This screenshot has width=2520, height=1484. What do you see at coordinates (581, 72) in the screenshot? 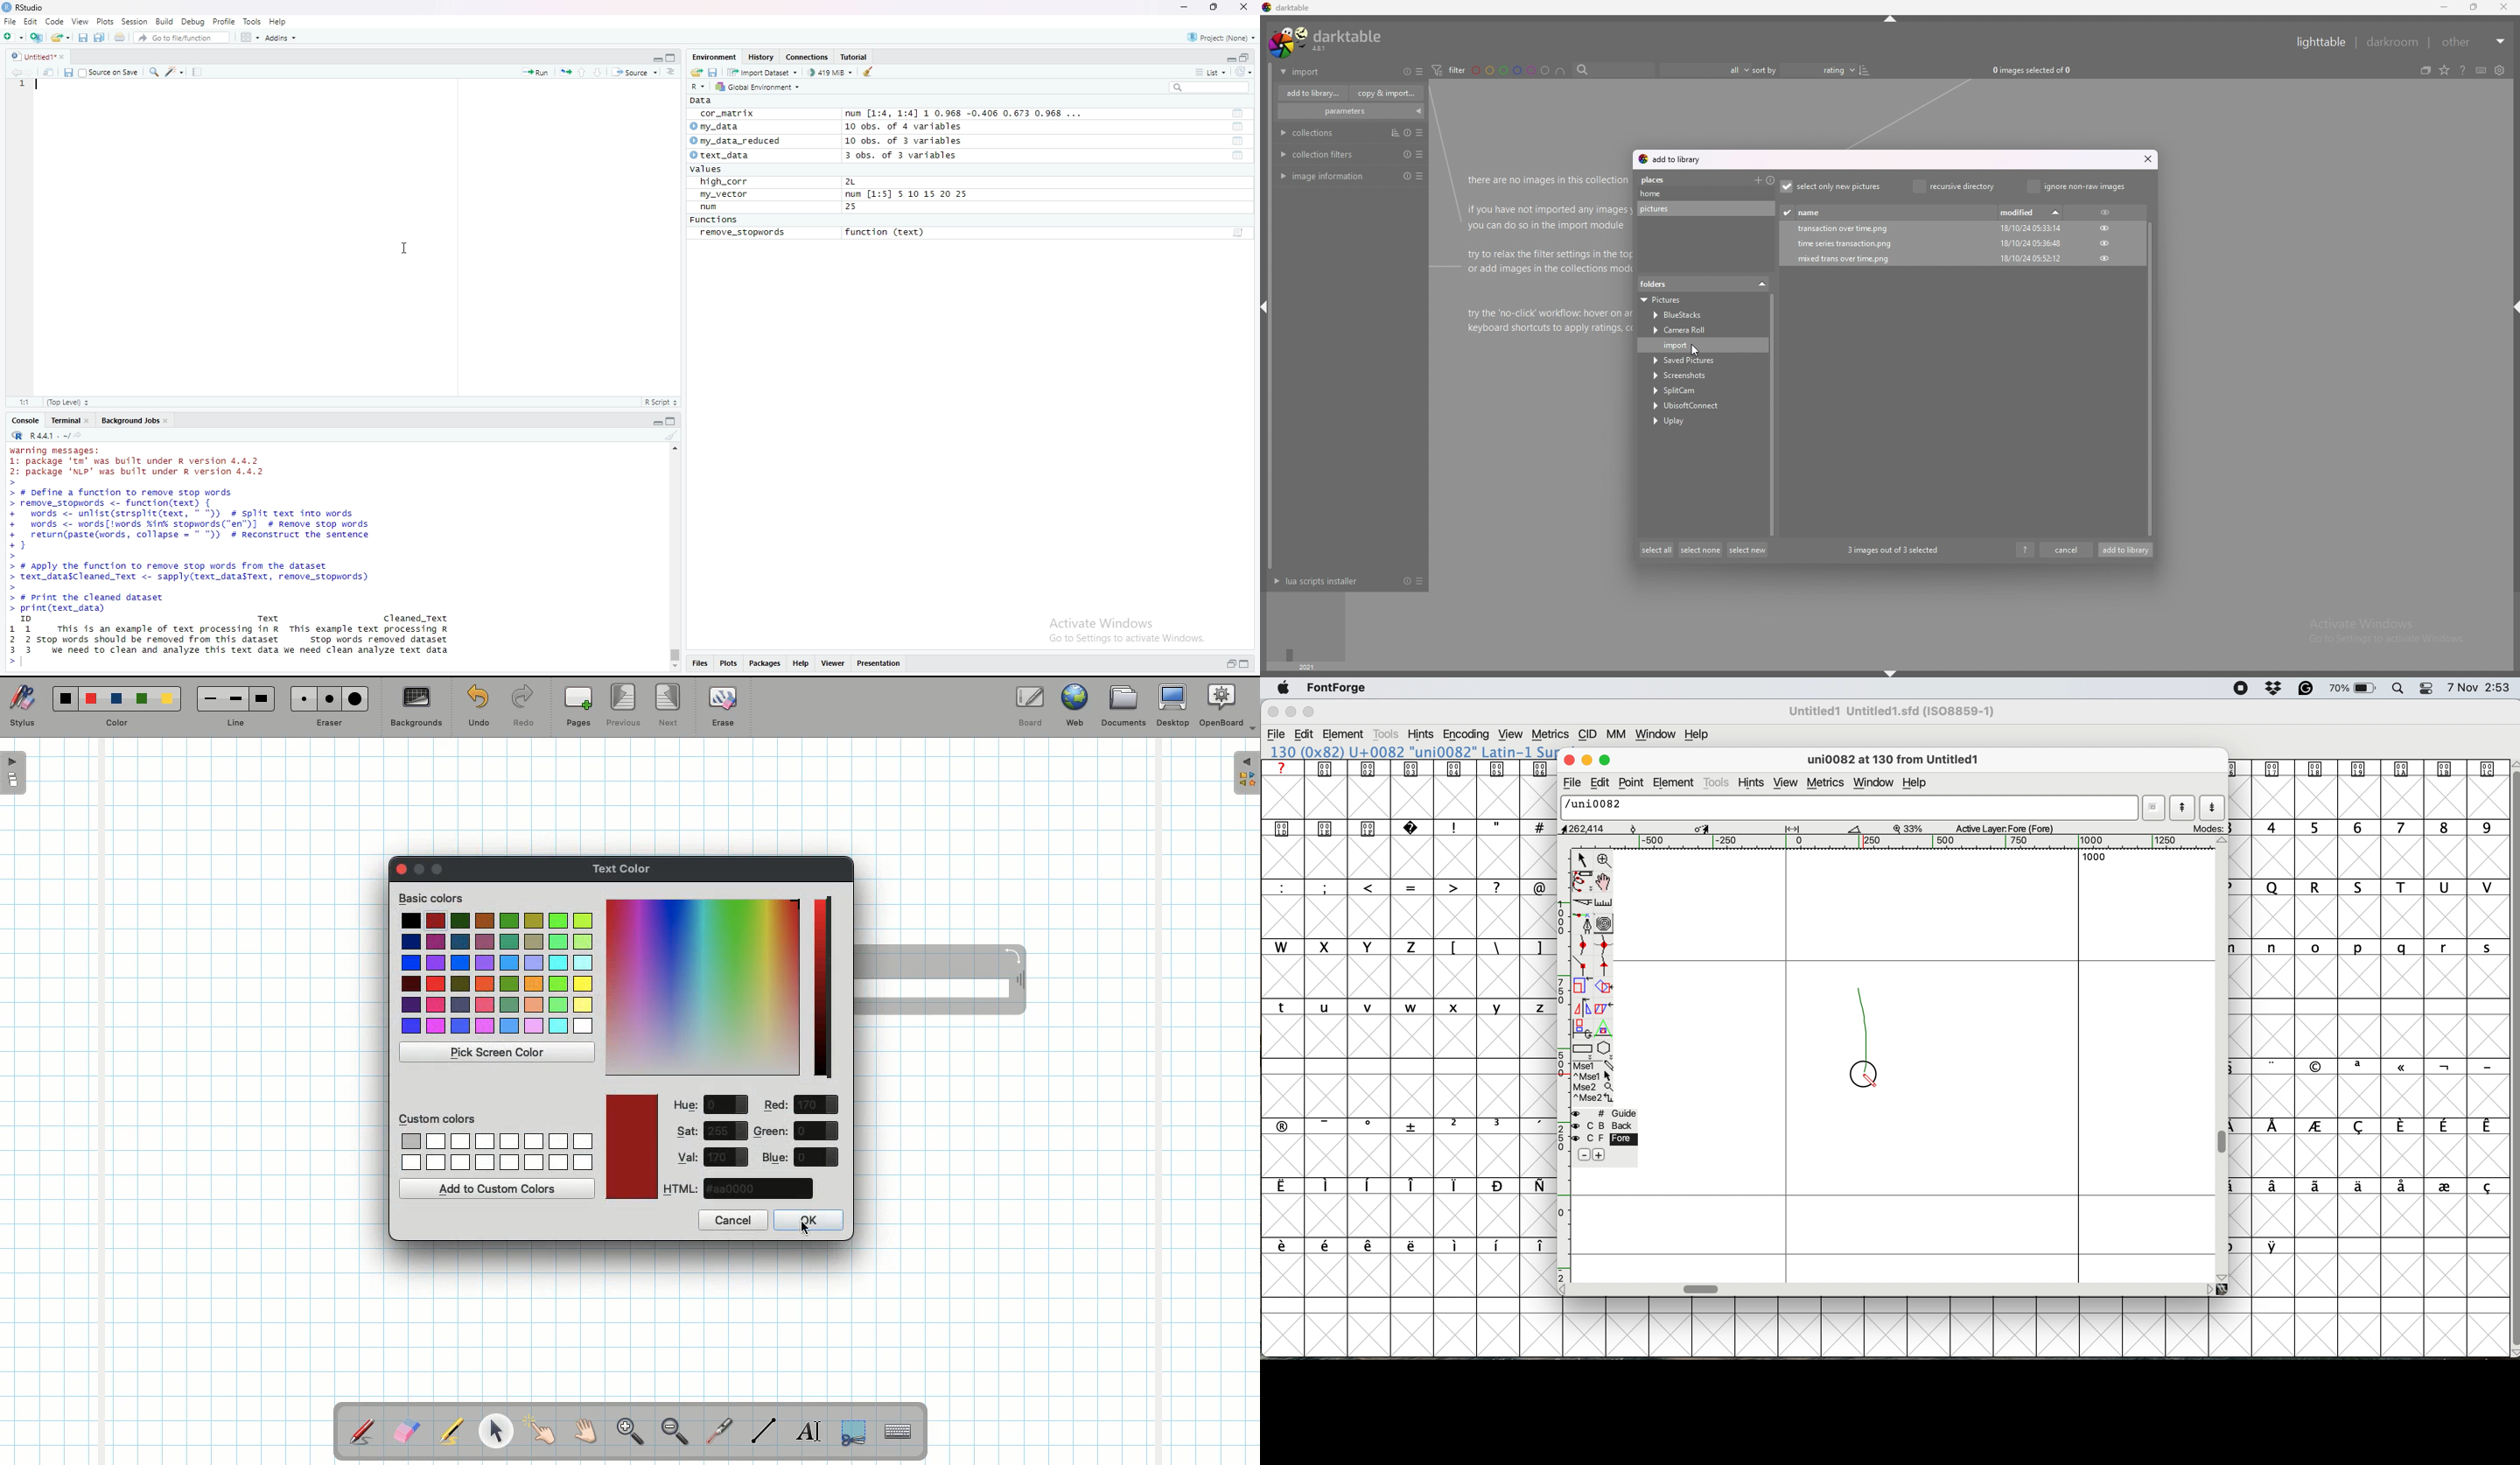
I see `Previous section` at bounding box center [581, 72].